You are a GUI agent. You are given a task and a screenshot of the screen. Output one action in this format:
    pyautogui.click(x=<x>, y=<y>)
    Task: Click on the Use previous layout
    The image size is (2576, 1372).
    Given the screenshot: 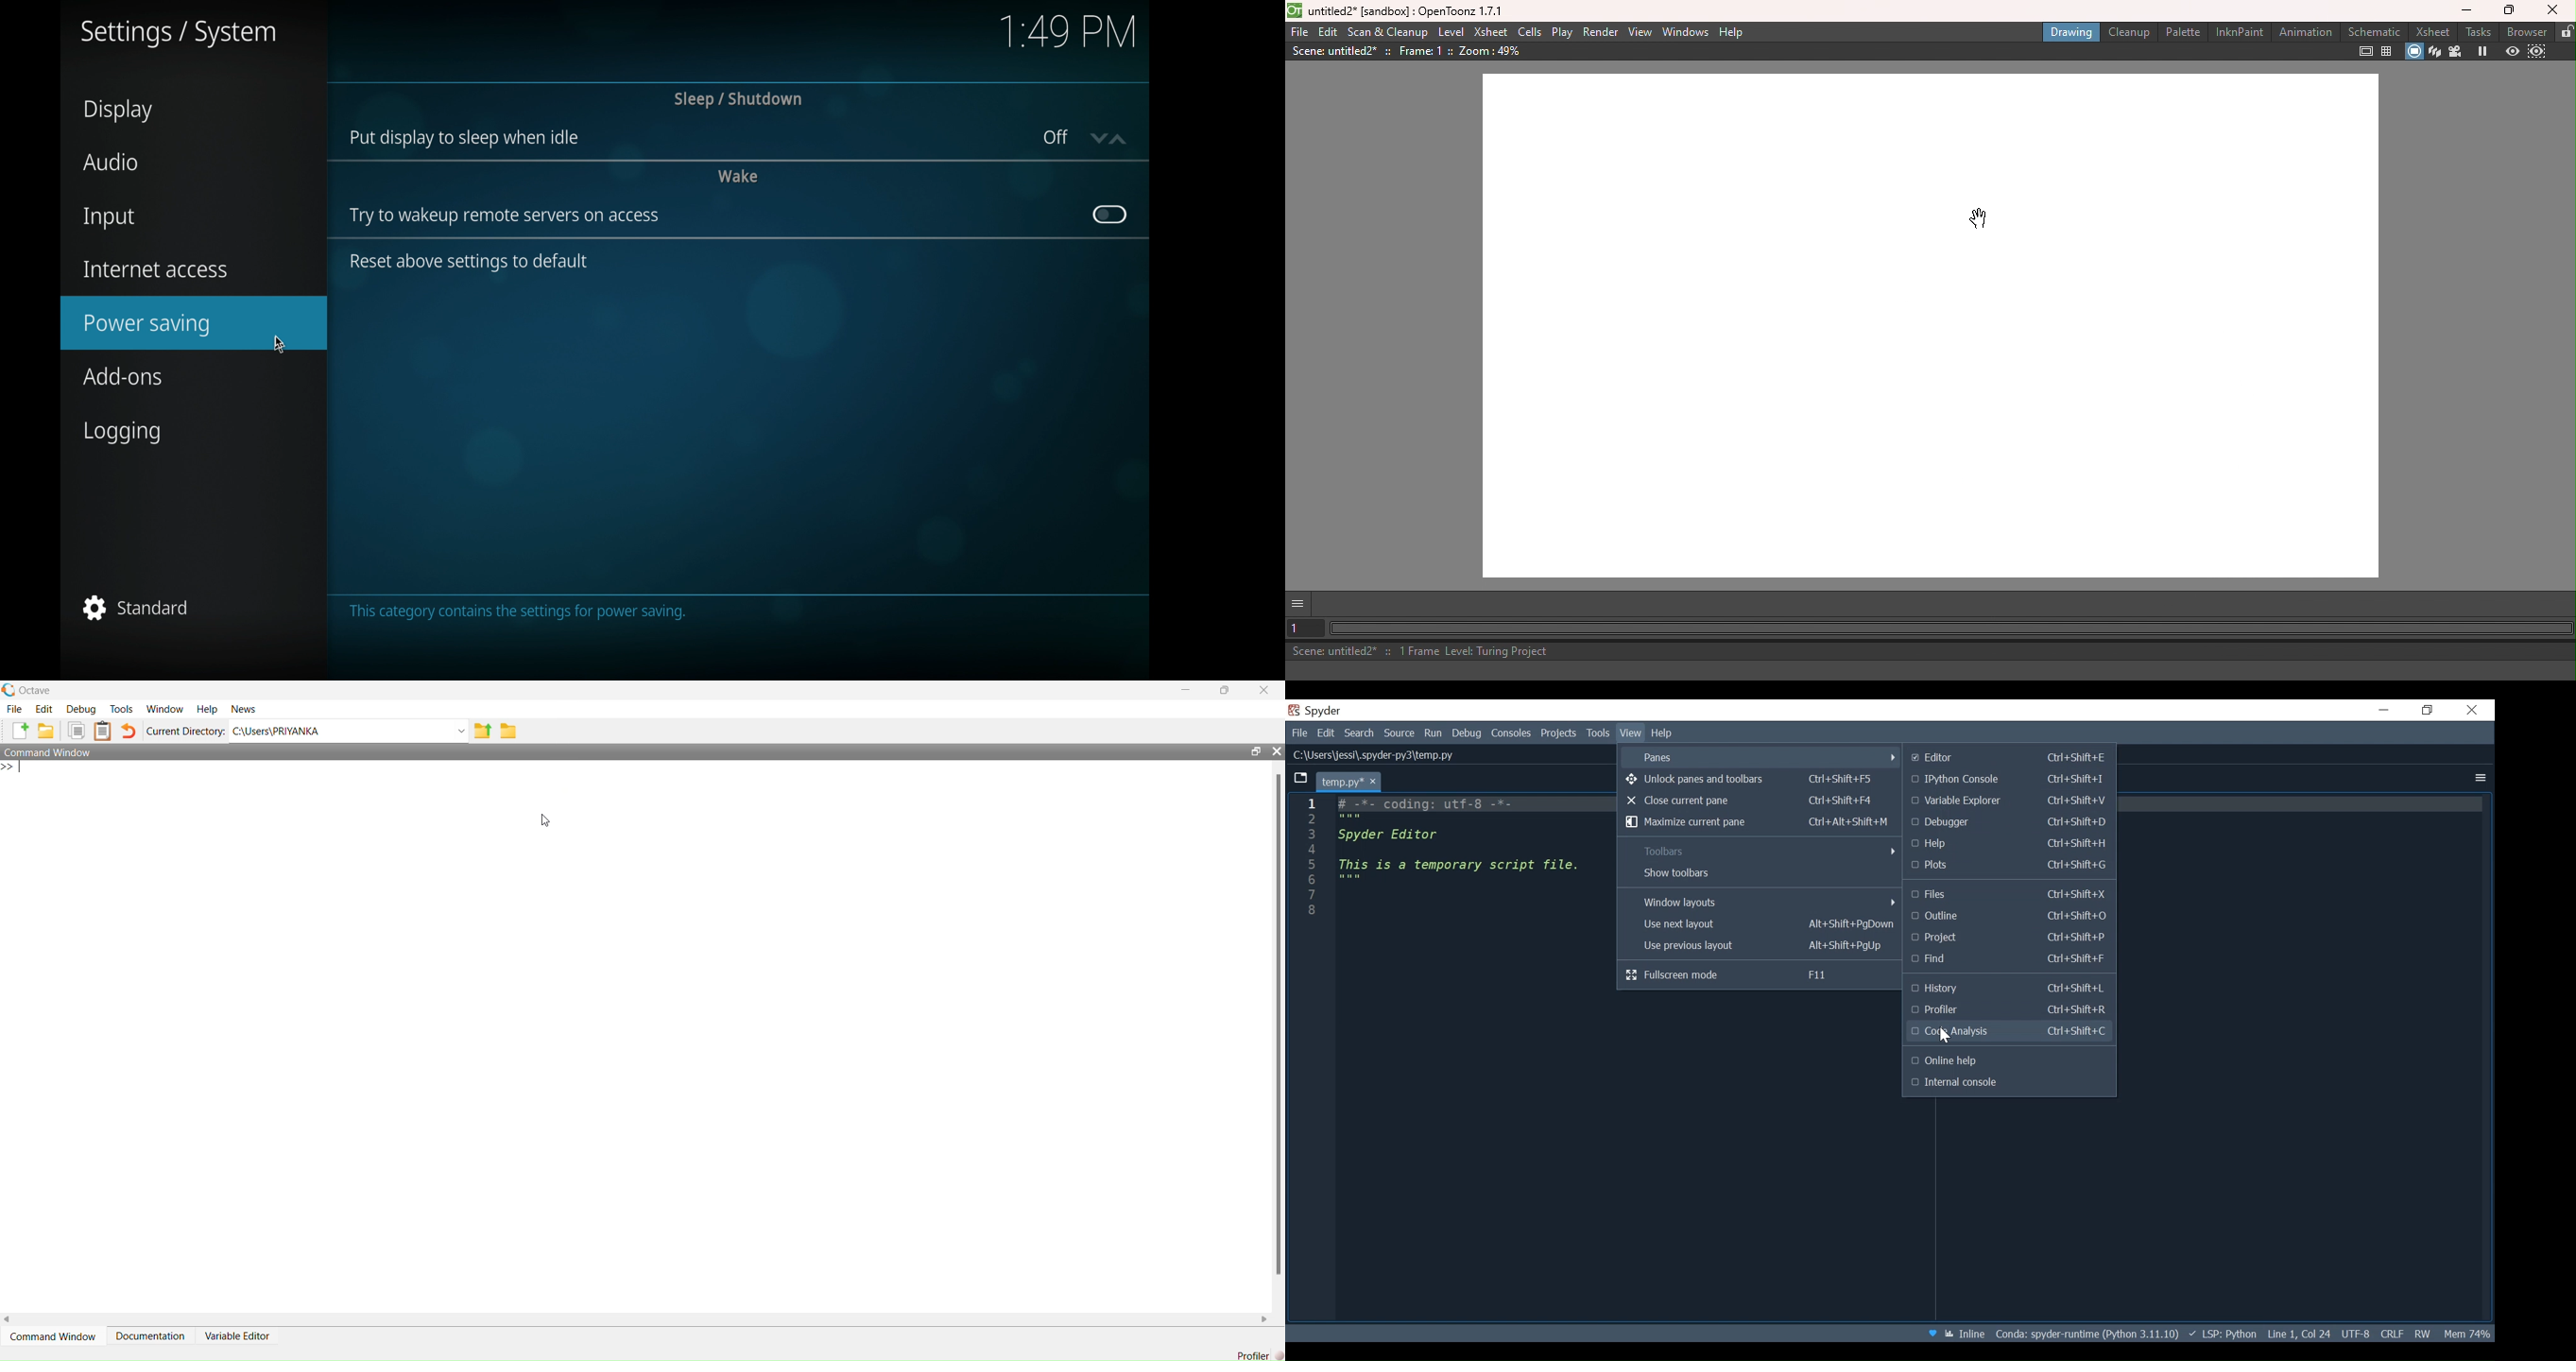 What is the action you would take?
    pyautogui.click(x=1759, y=946)
    